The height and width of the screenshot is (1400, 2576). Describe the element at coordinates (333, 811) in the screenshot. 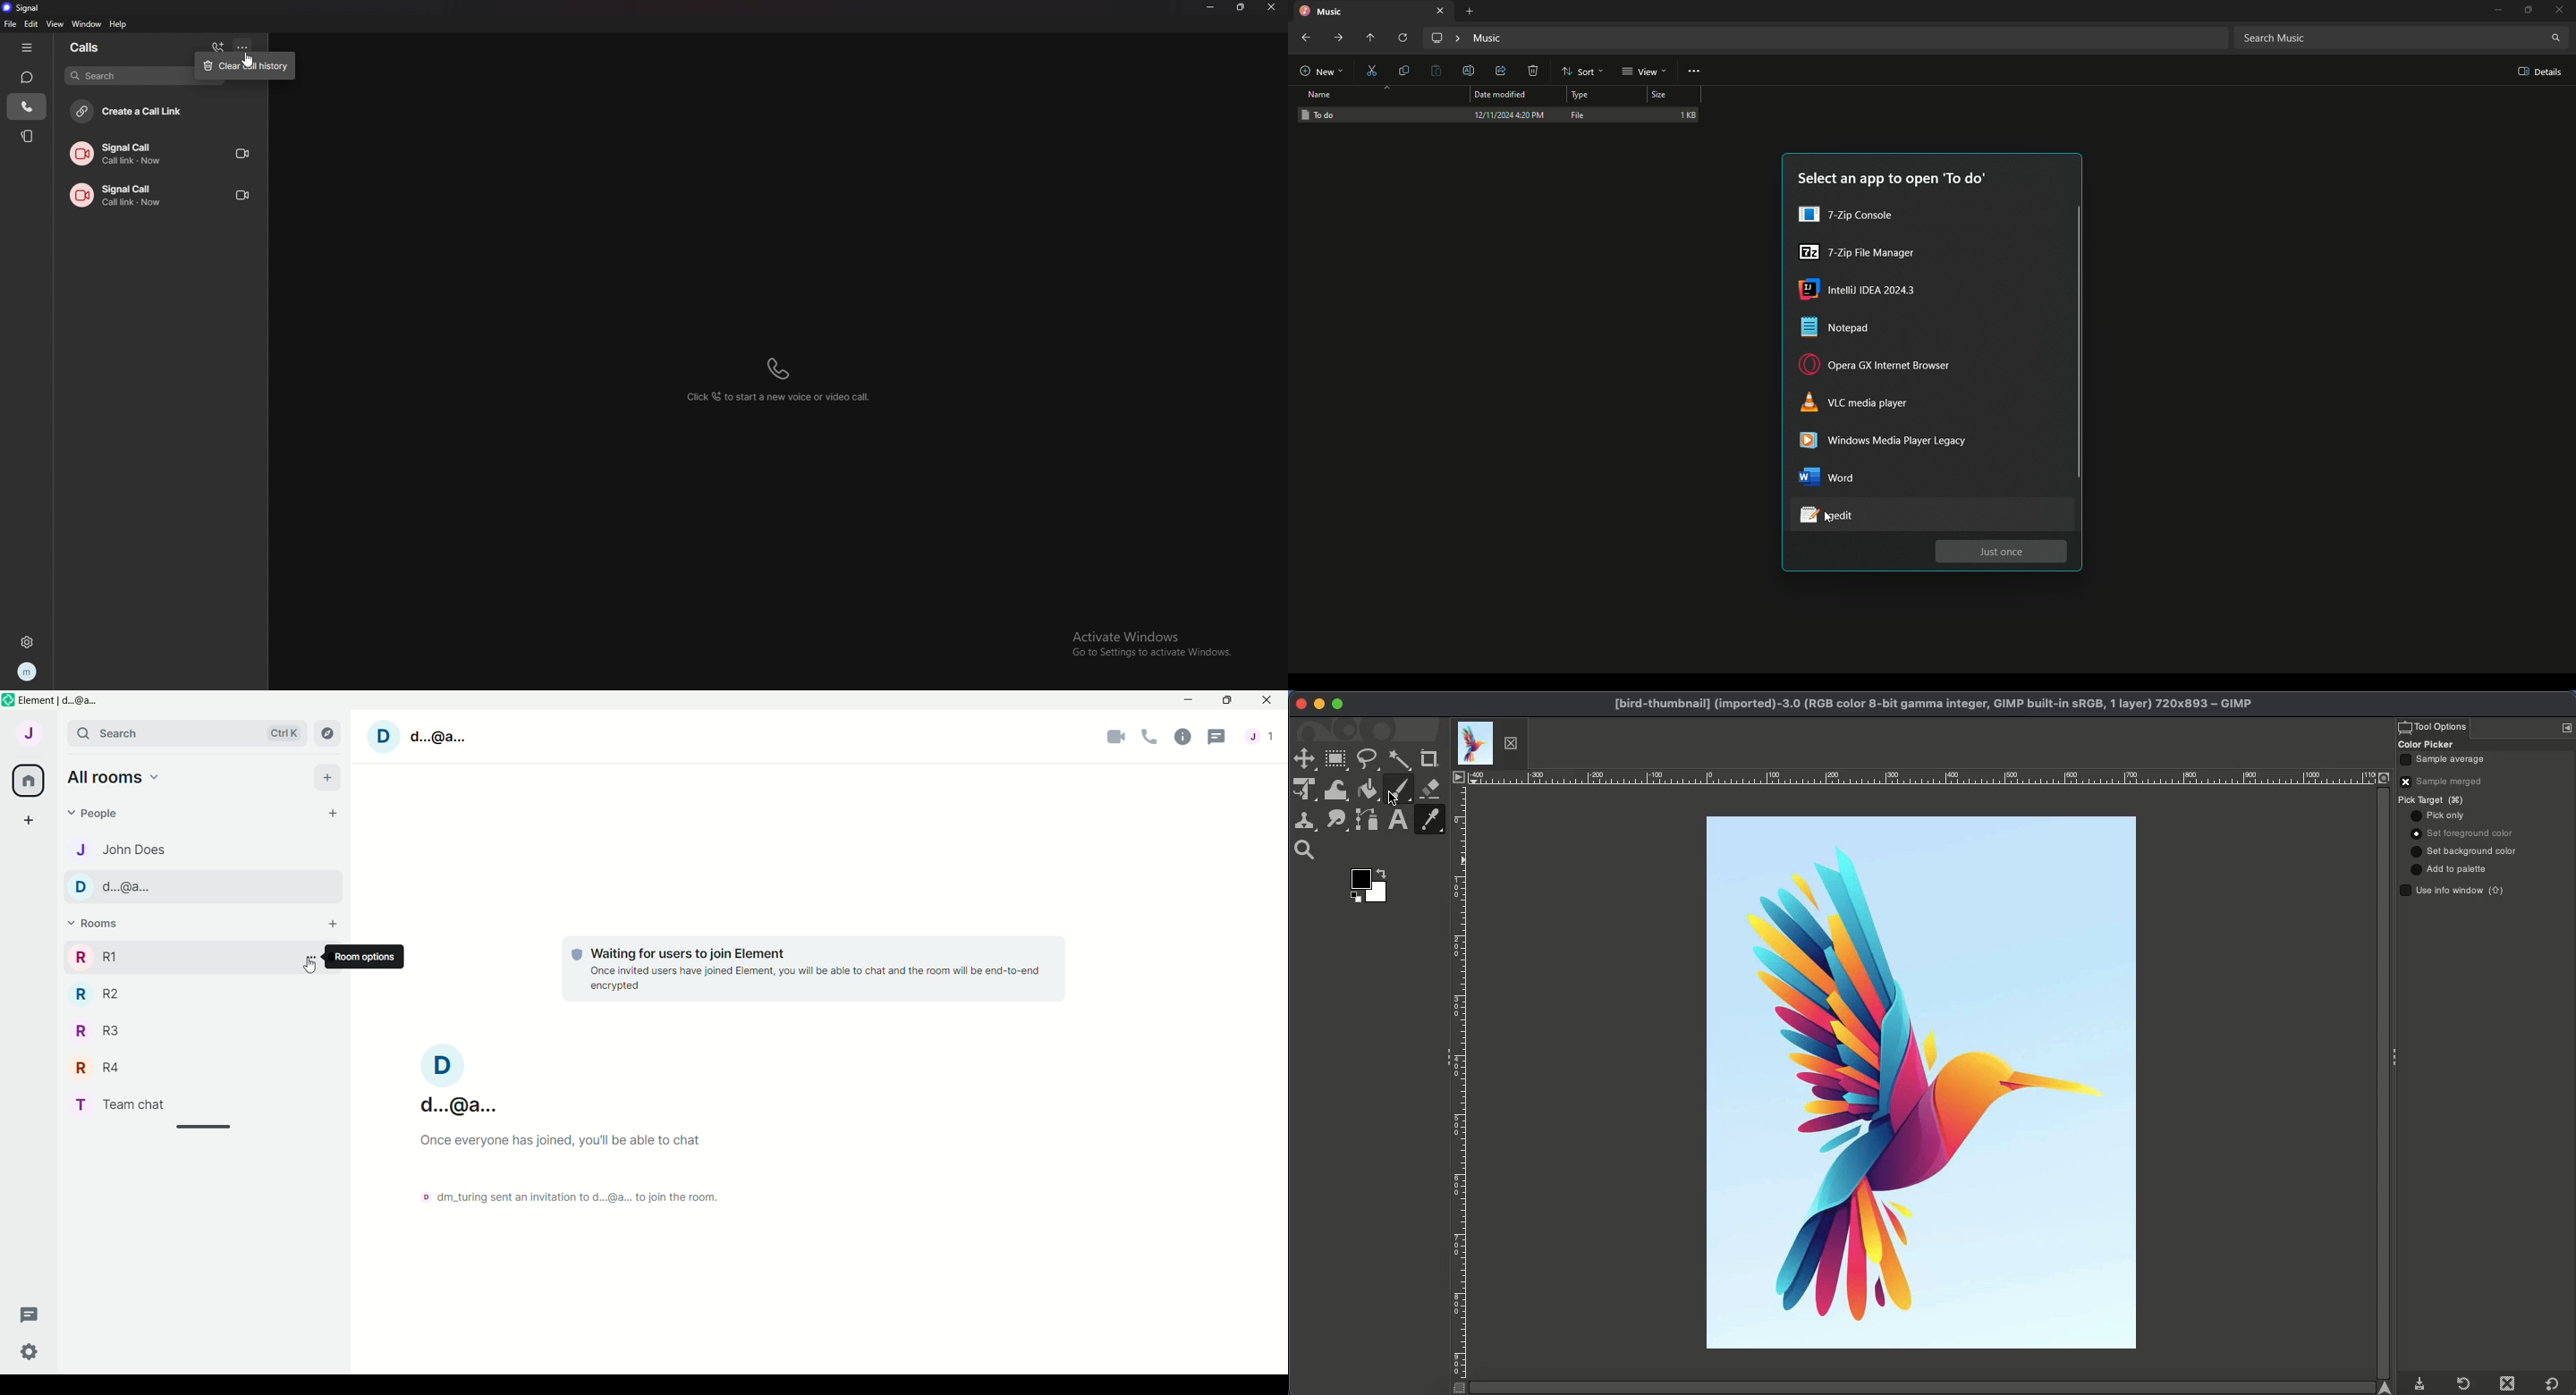

I see `+ Add People` at that location.